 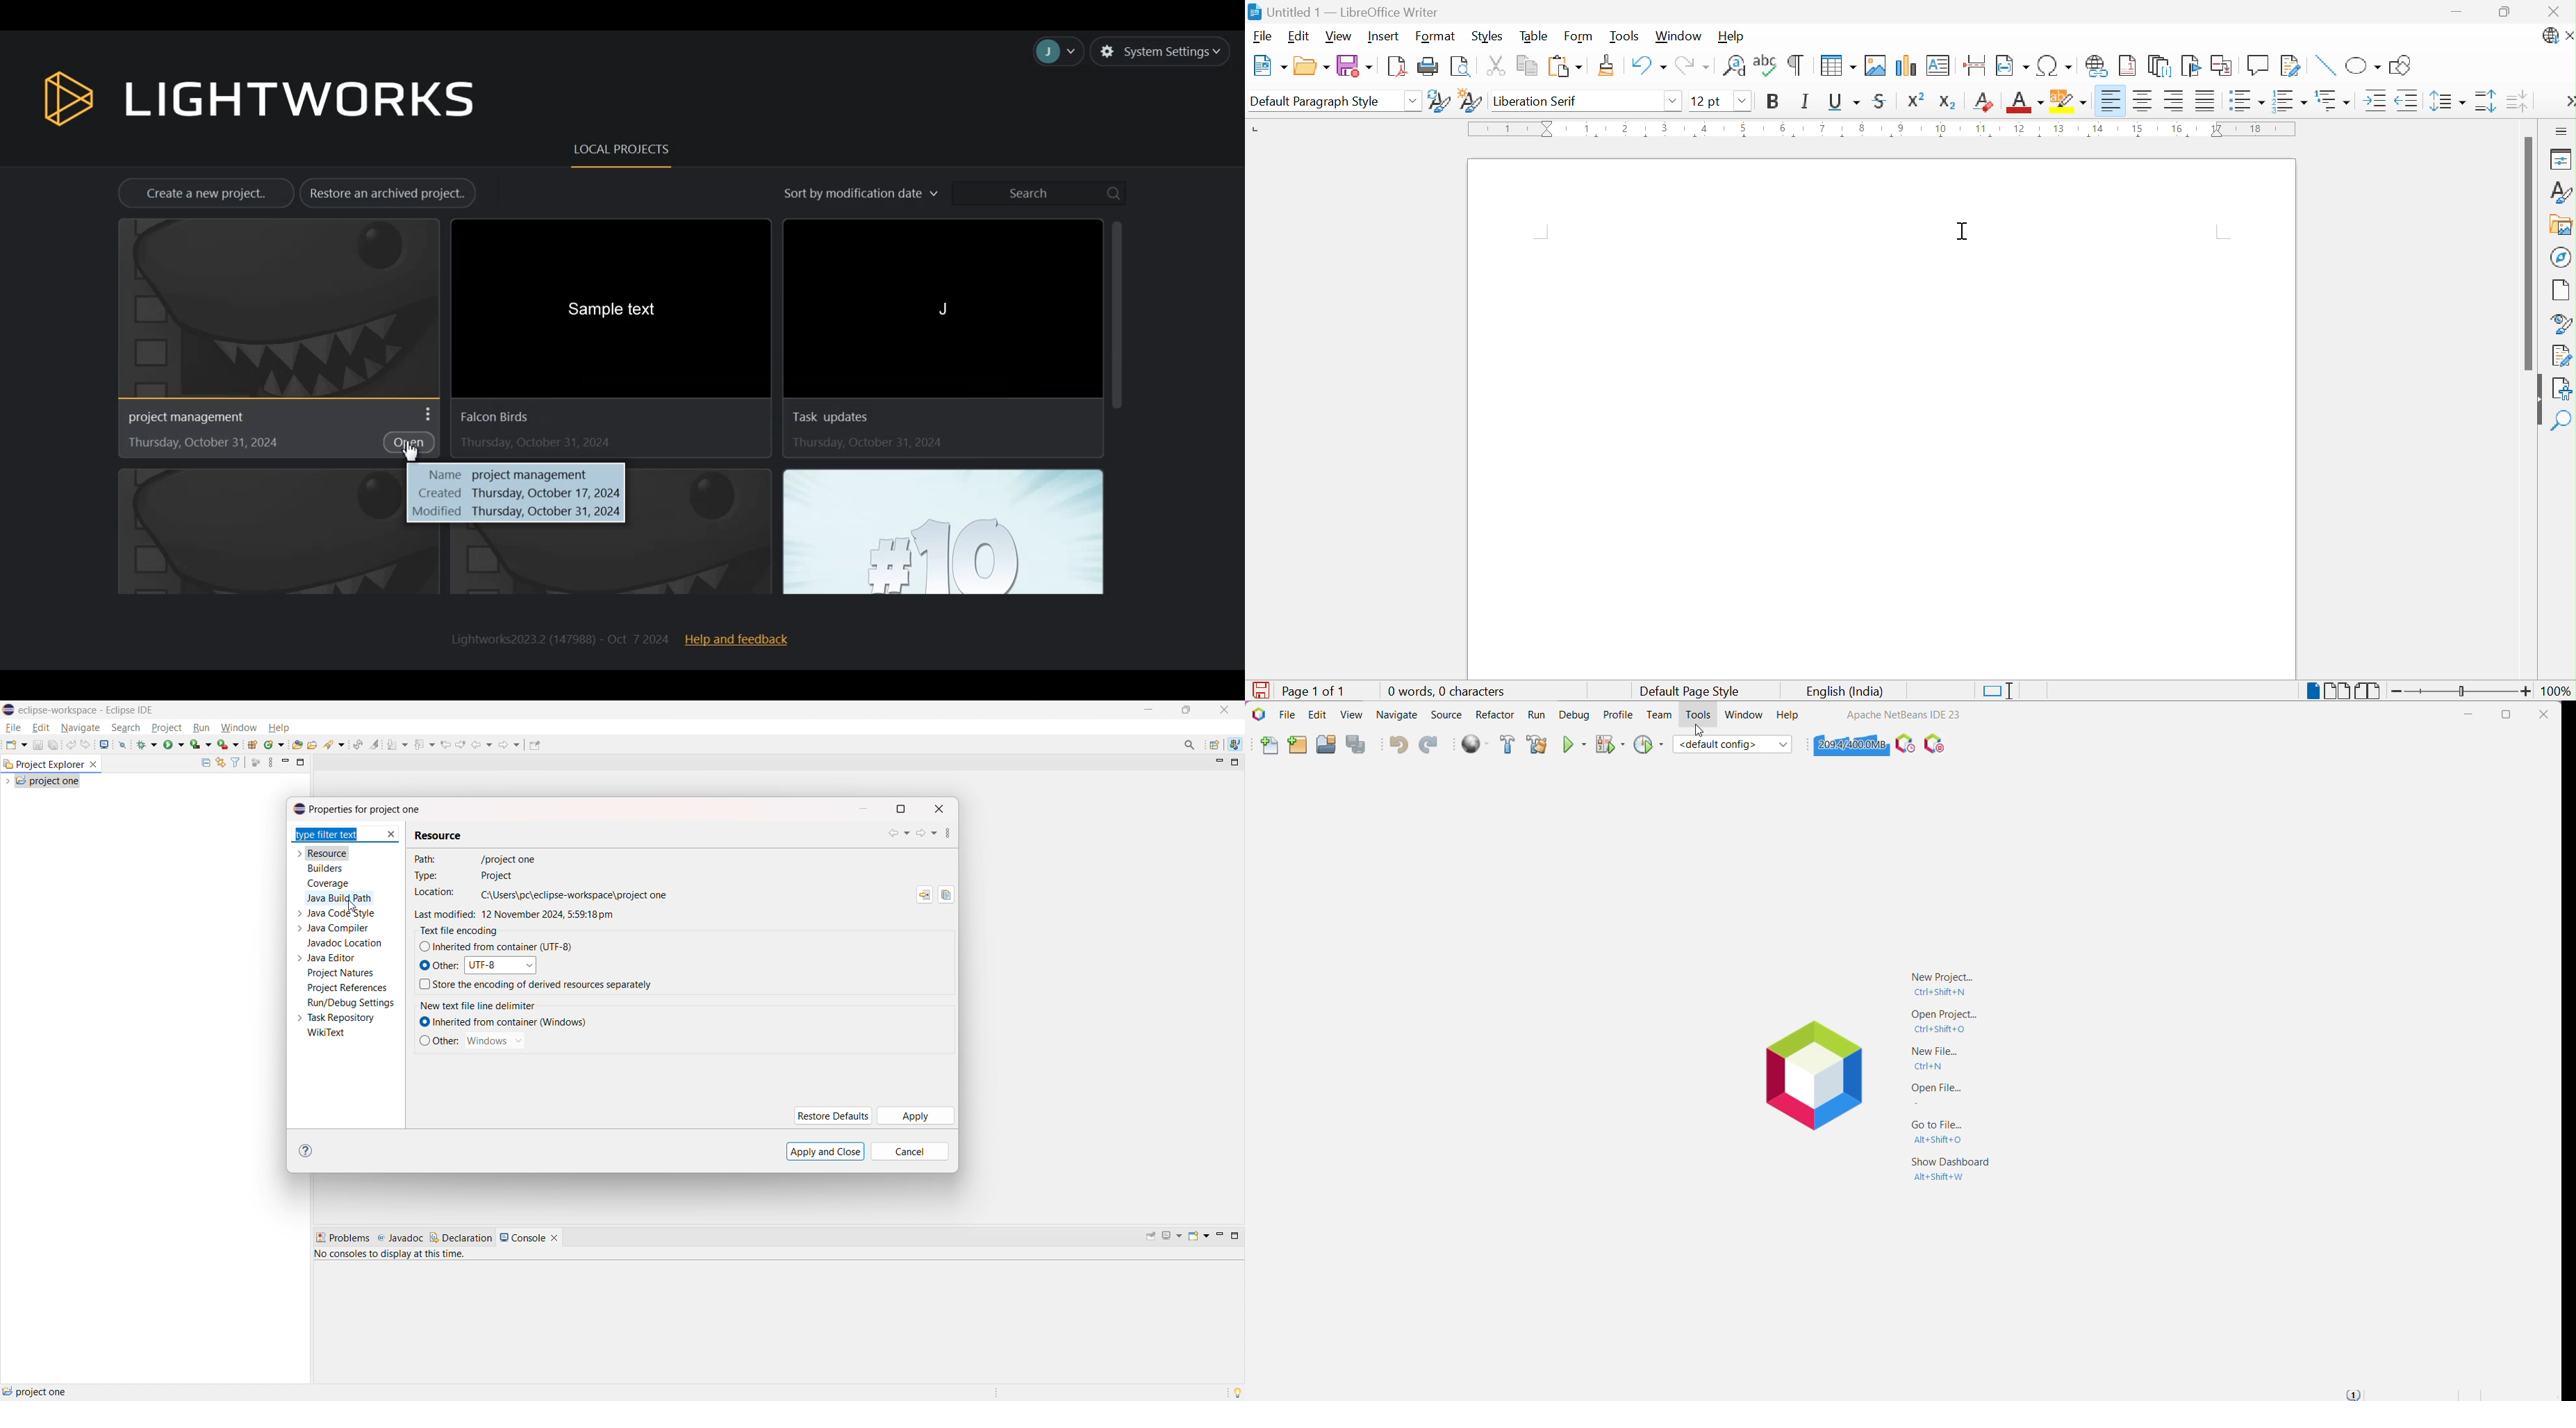 I want to click on forward, so click(x=510, y=744).